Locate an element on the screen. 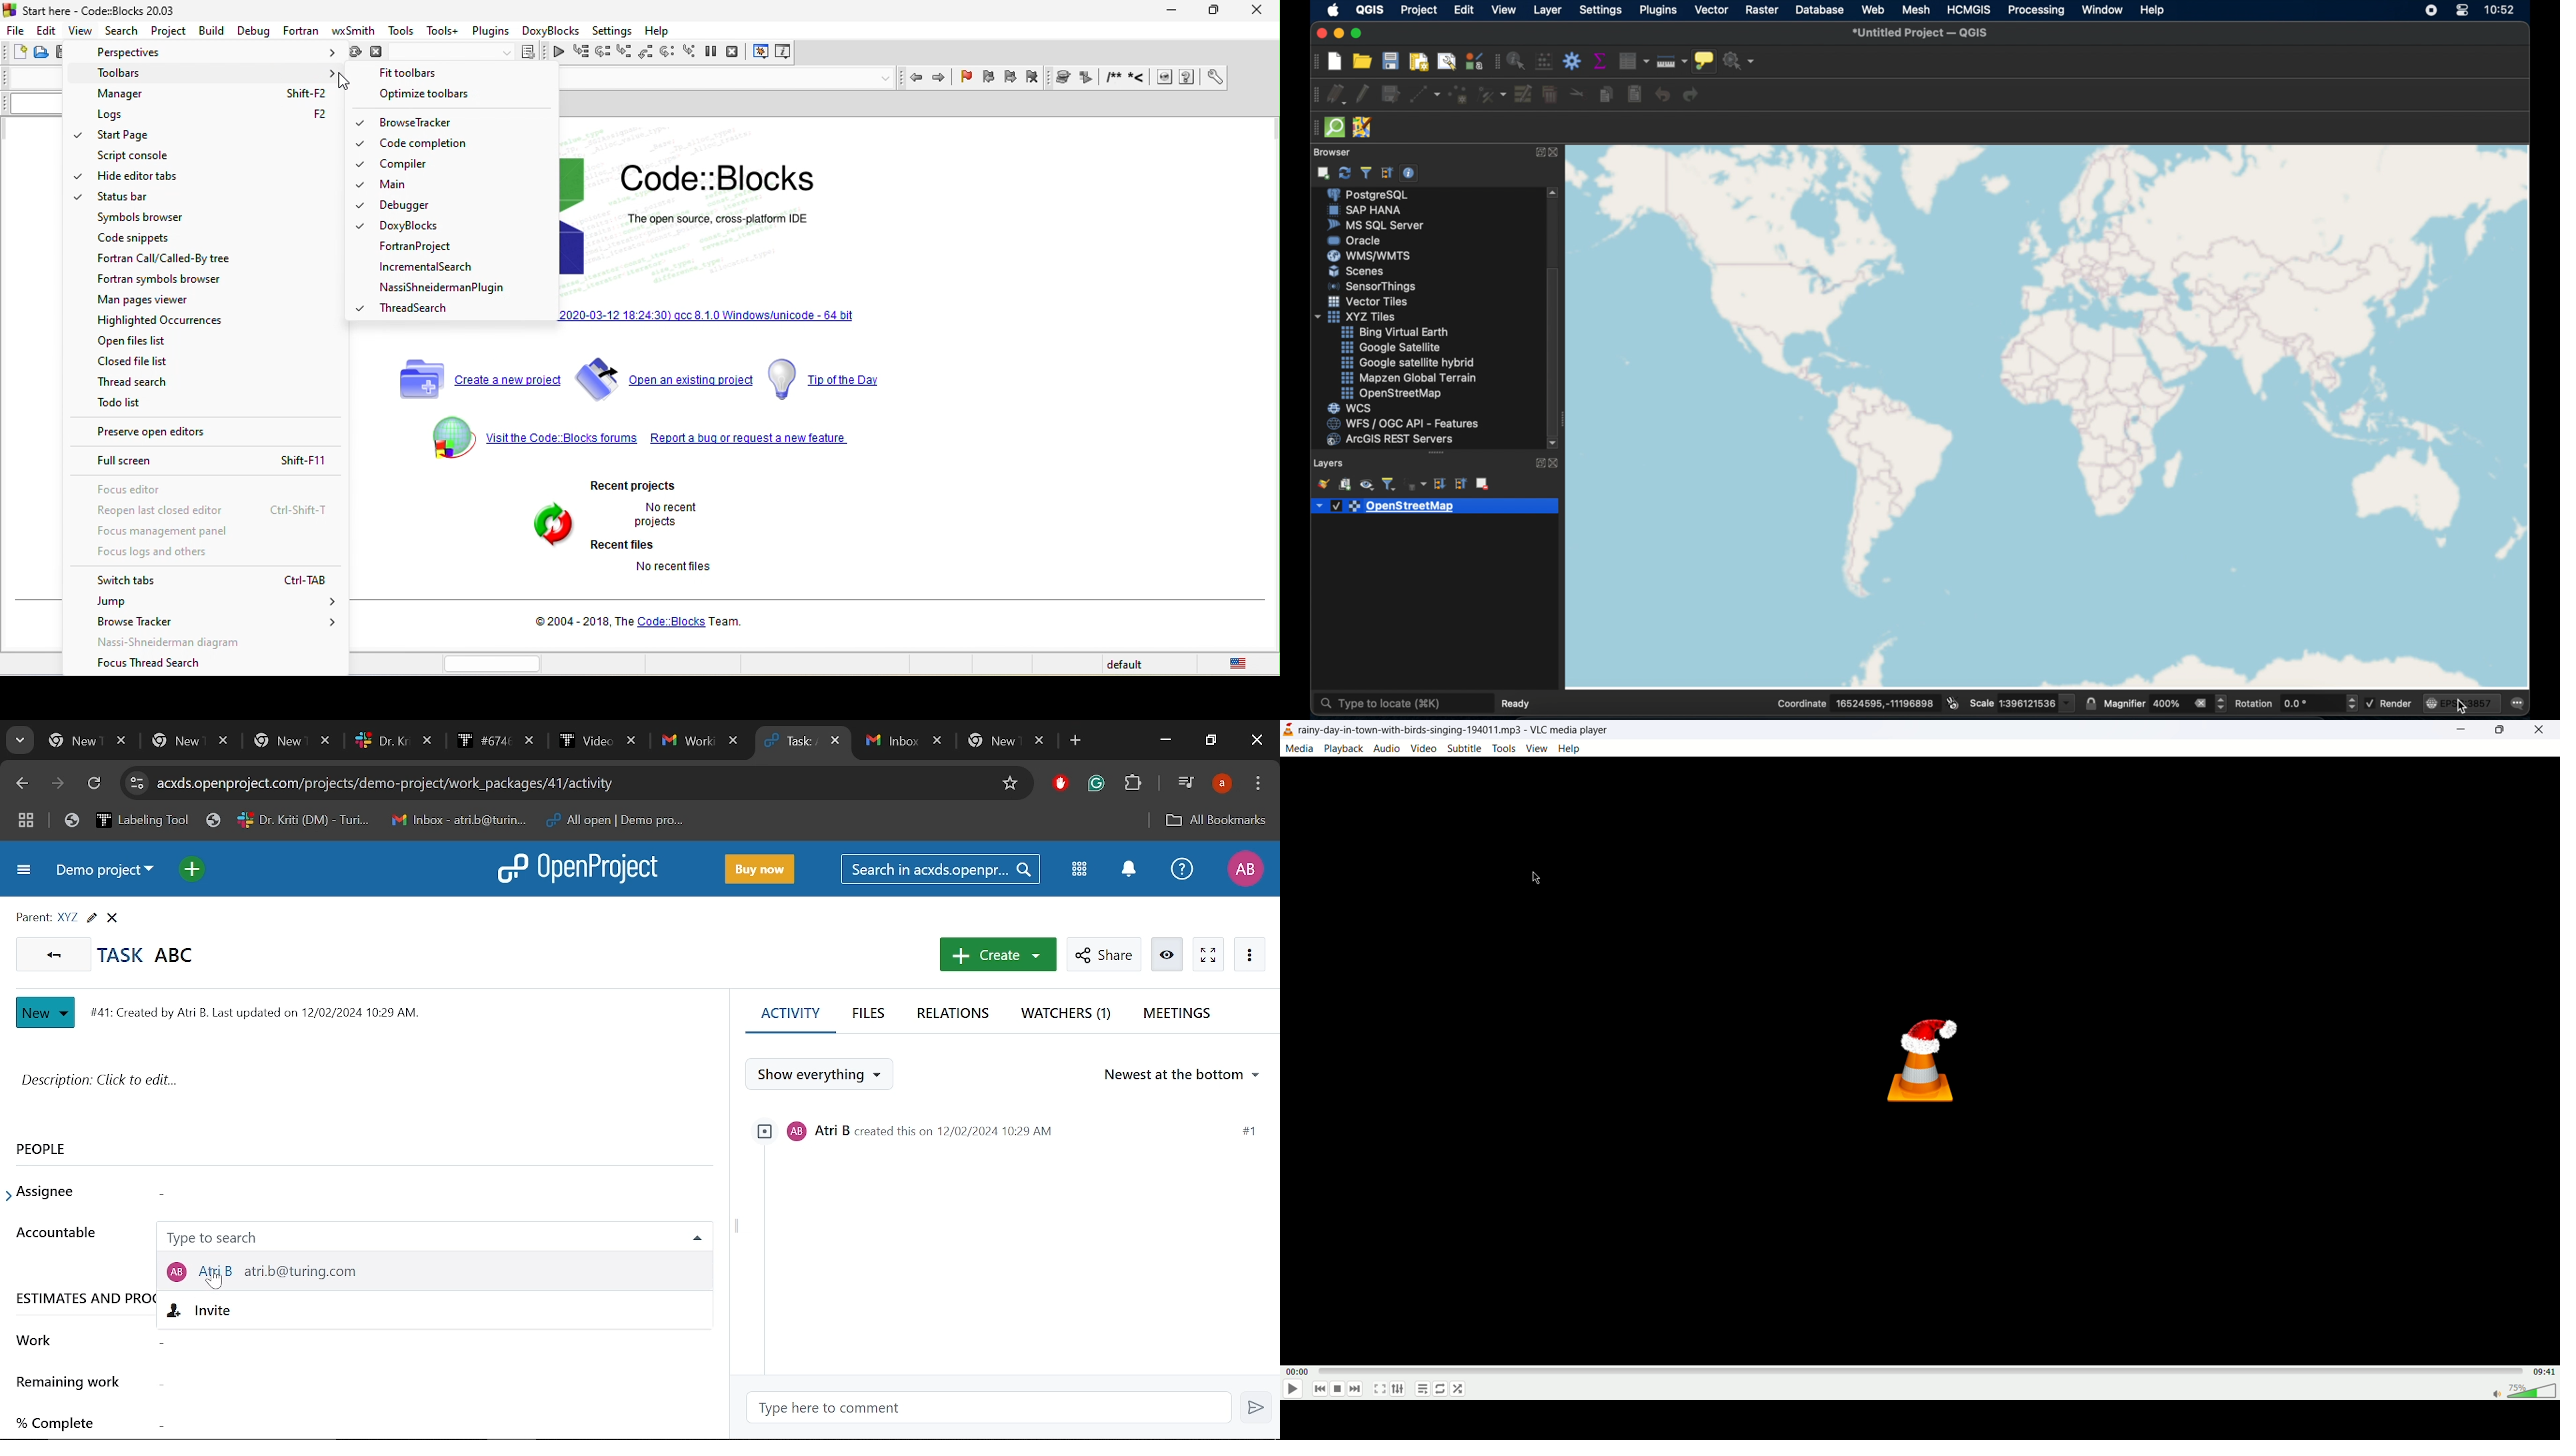 This screenshot has height=1456, width=2576. next bookmark is located at coordinates (1009, 79).